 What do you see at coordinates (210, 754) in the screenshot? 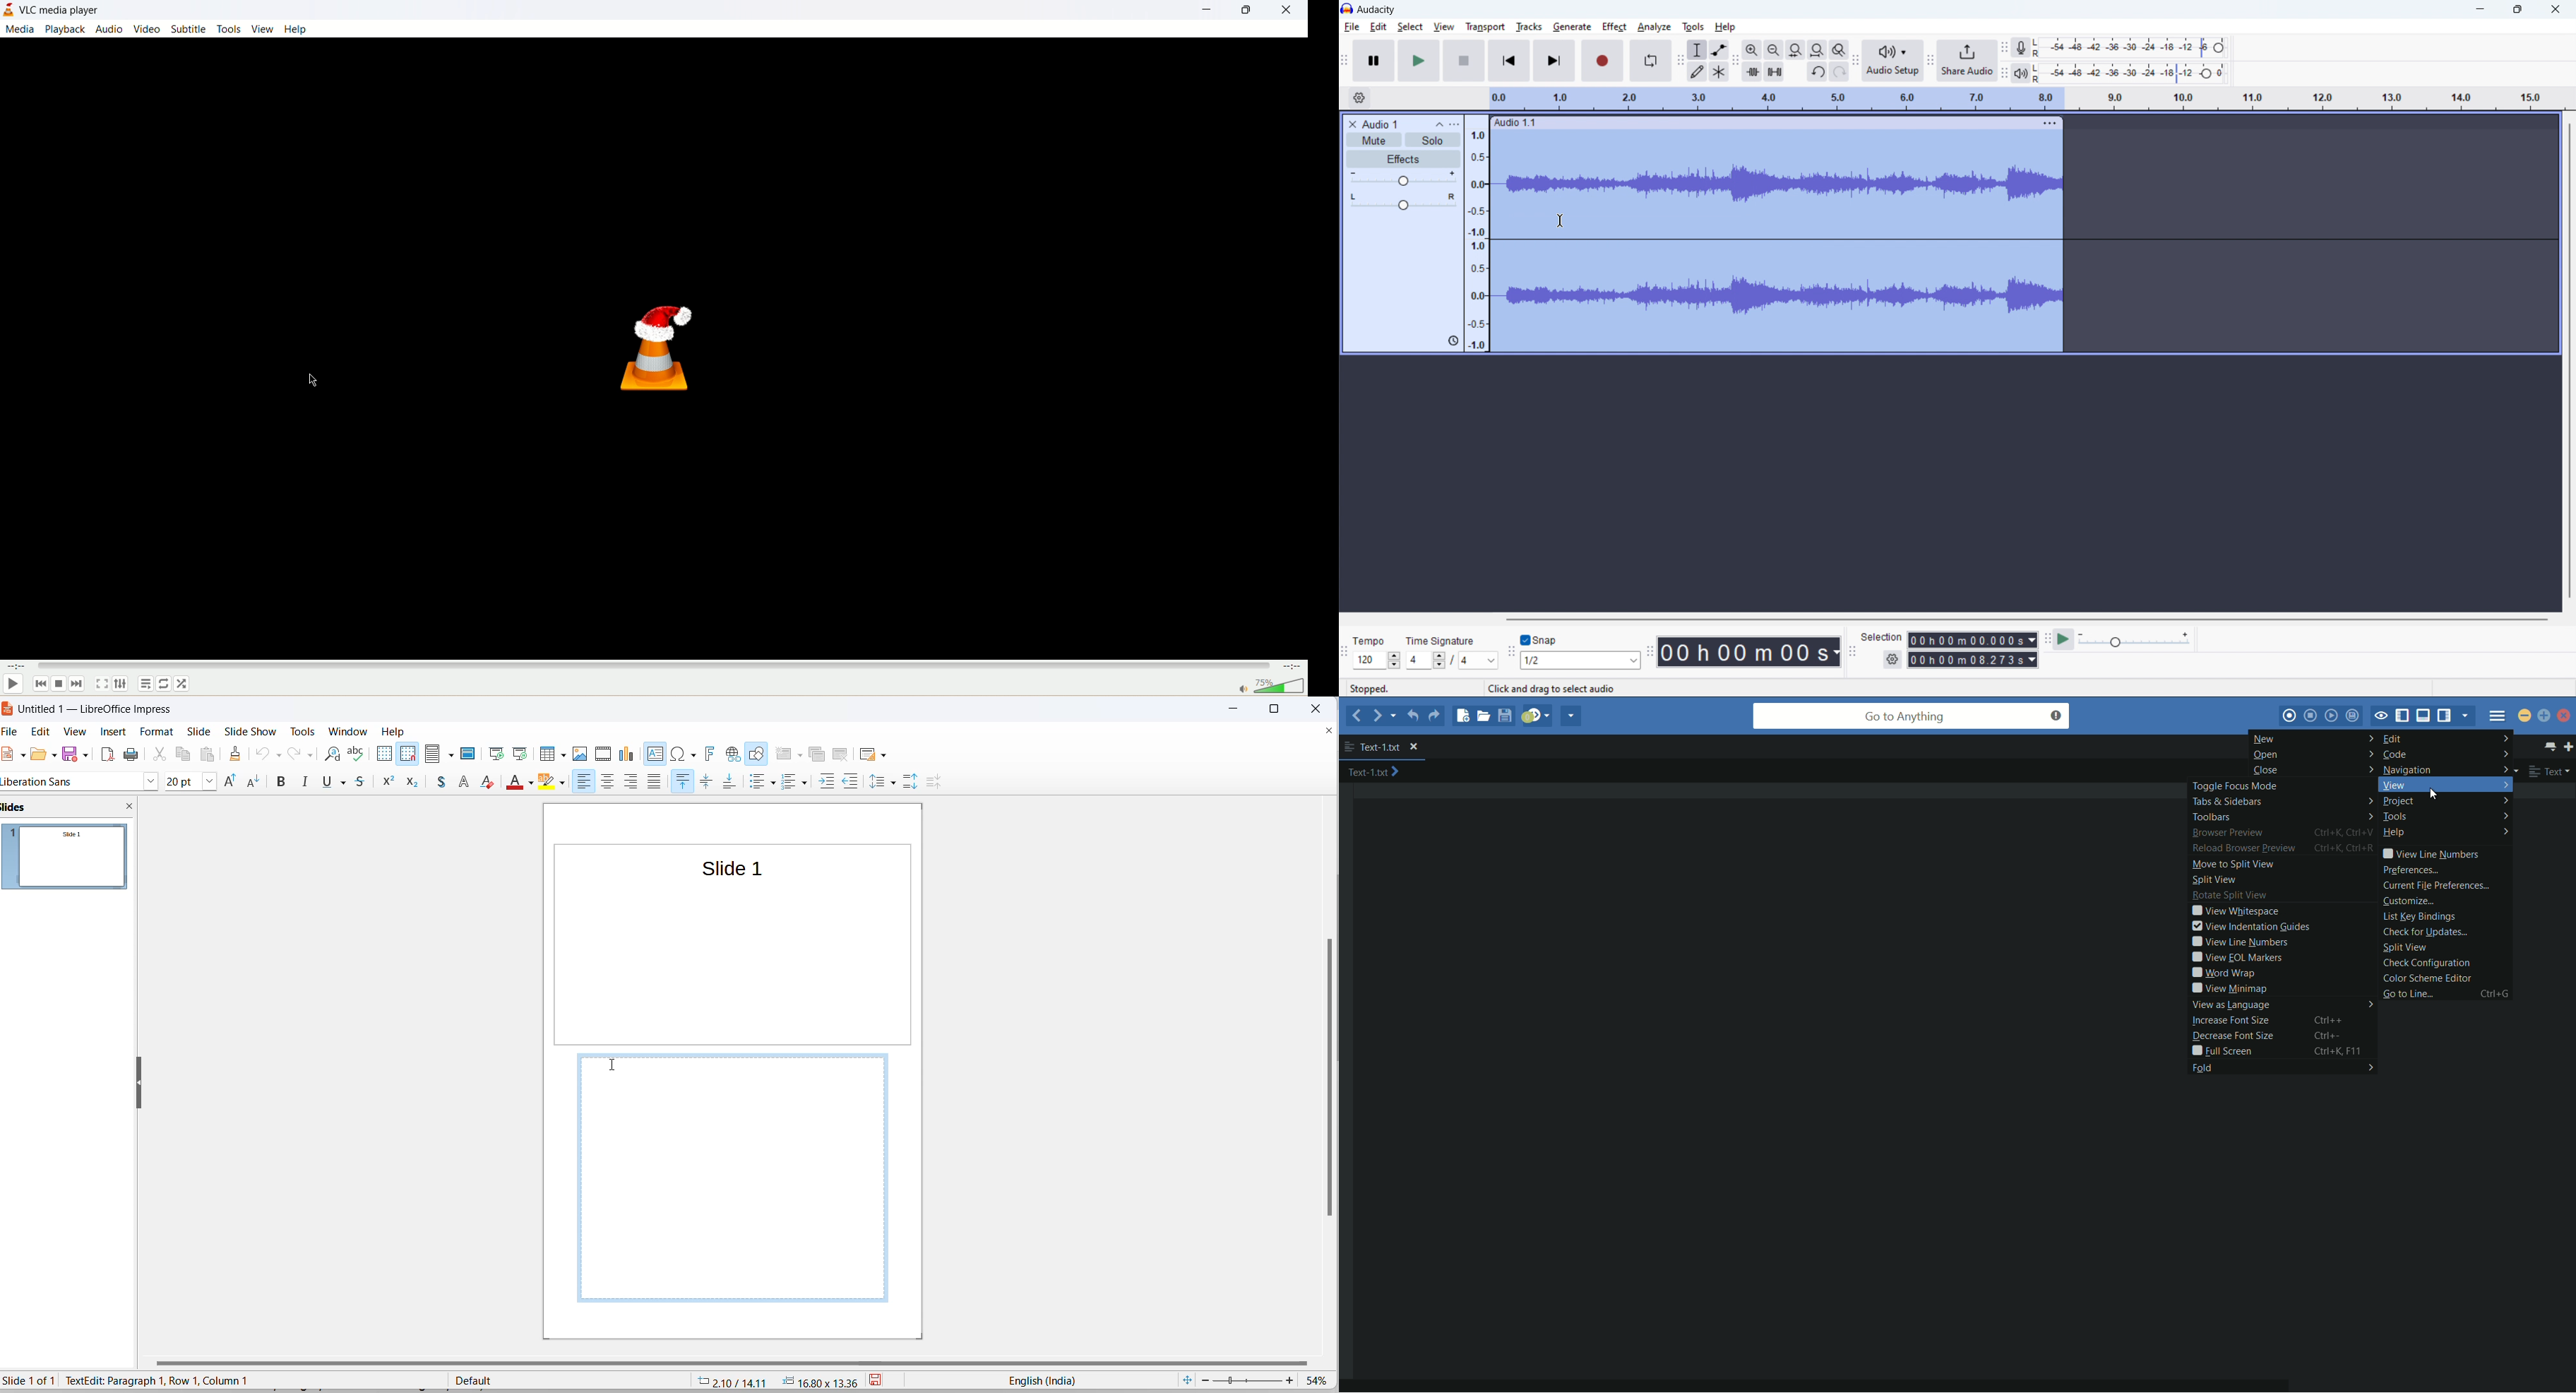
I see `paste ` at bounding box center [210, 754].